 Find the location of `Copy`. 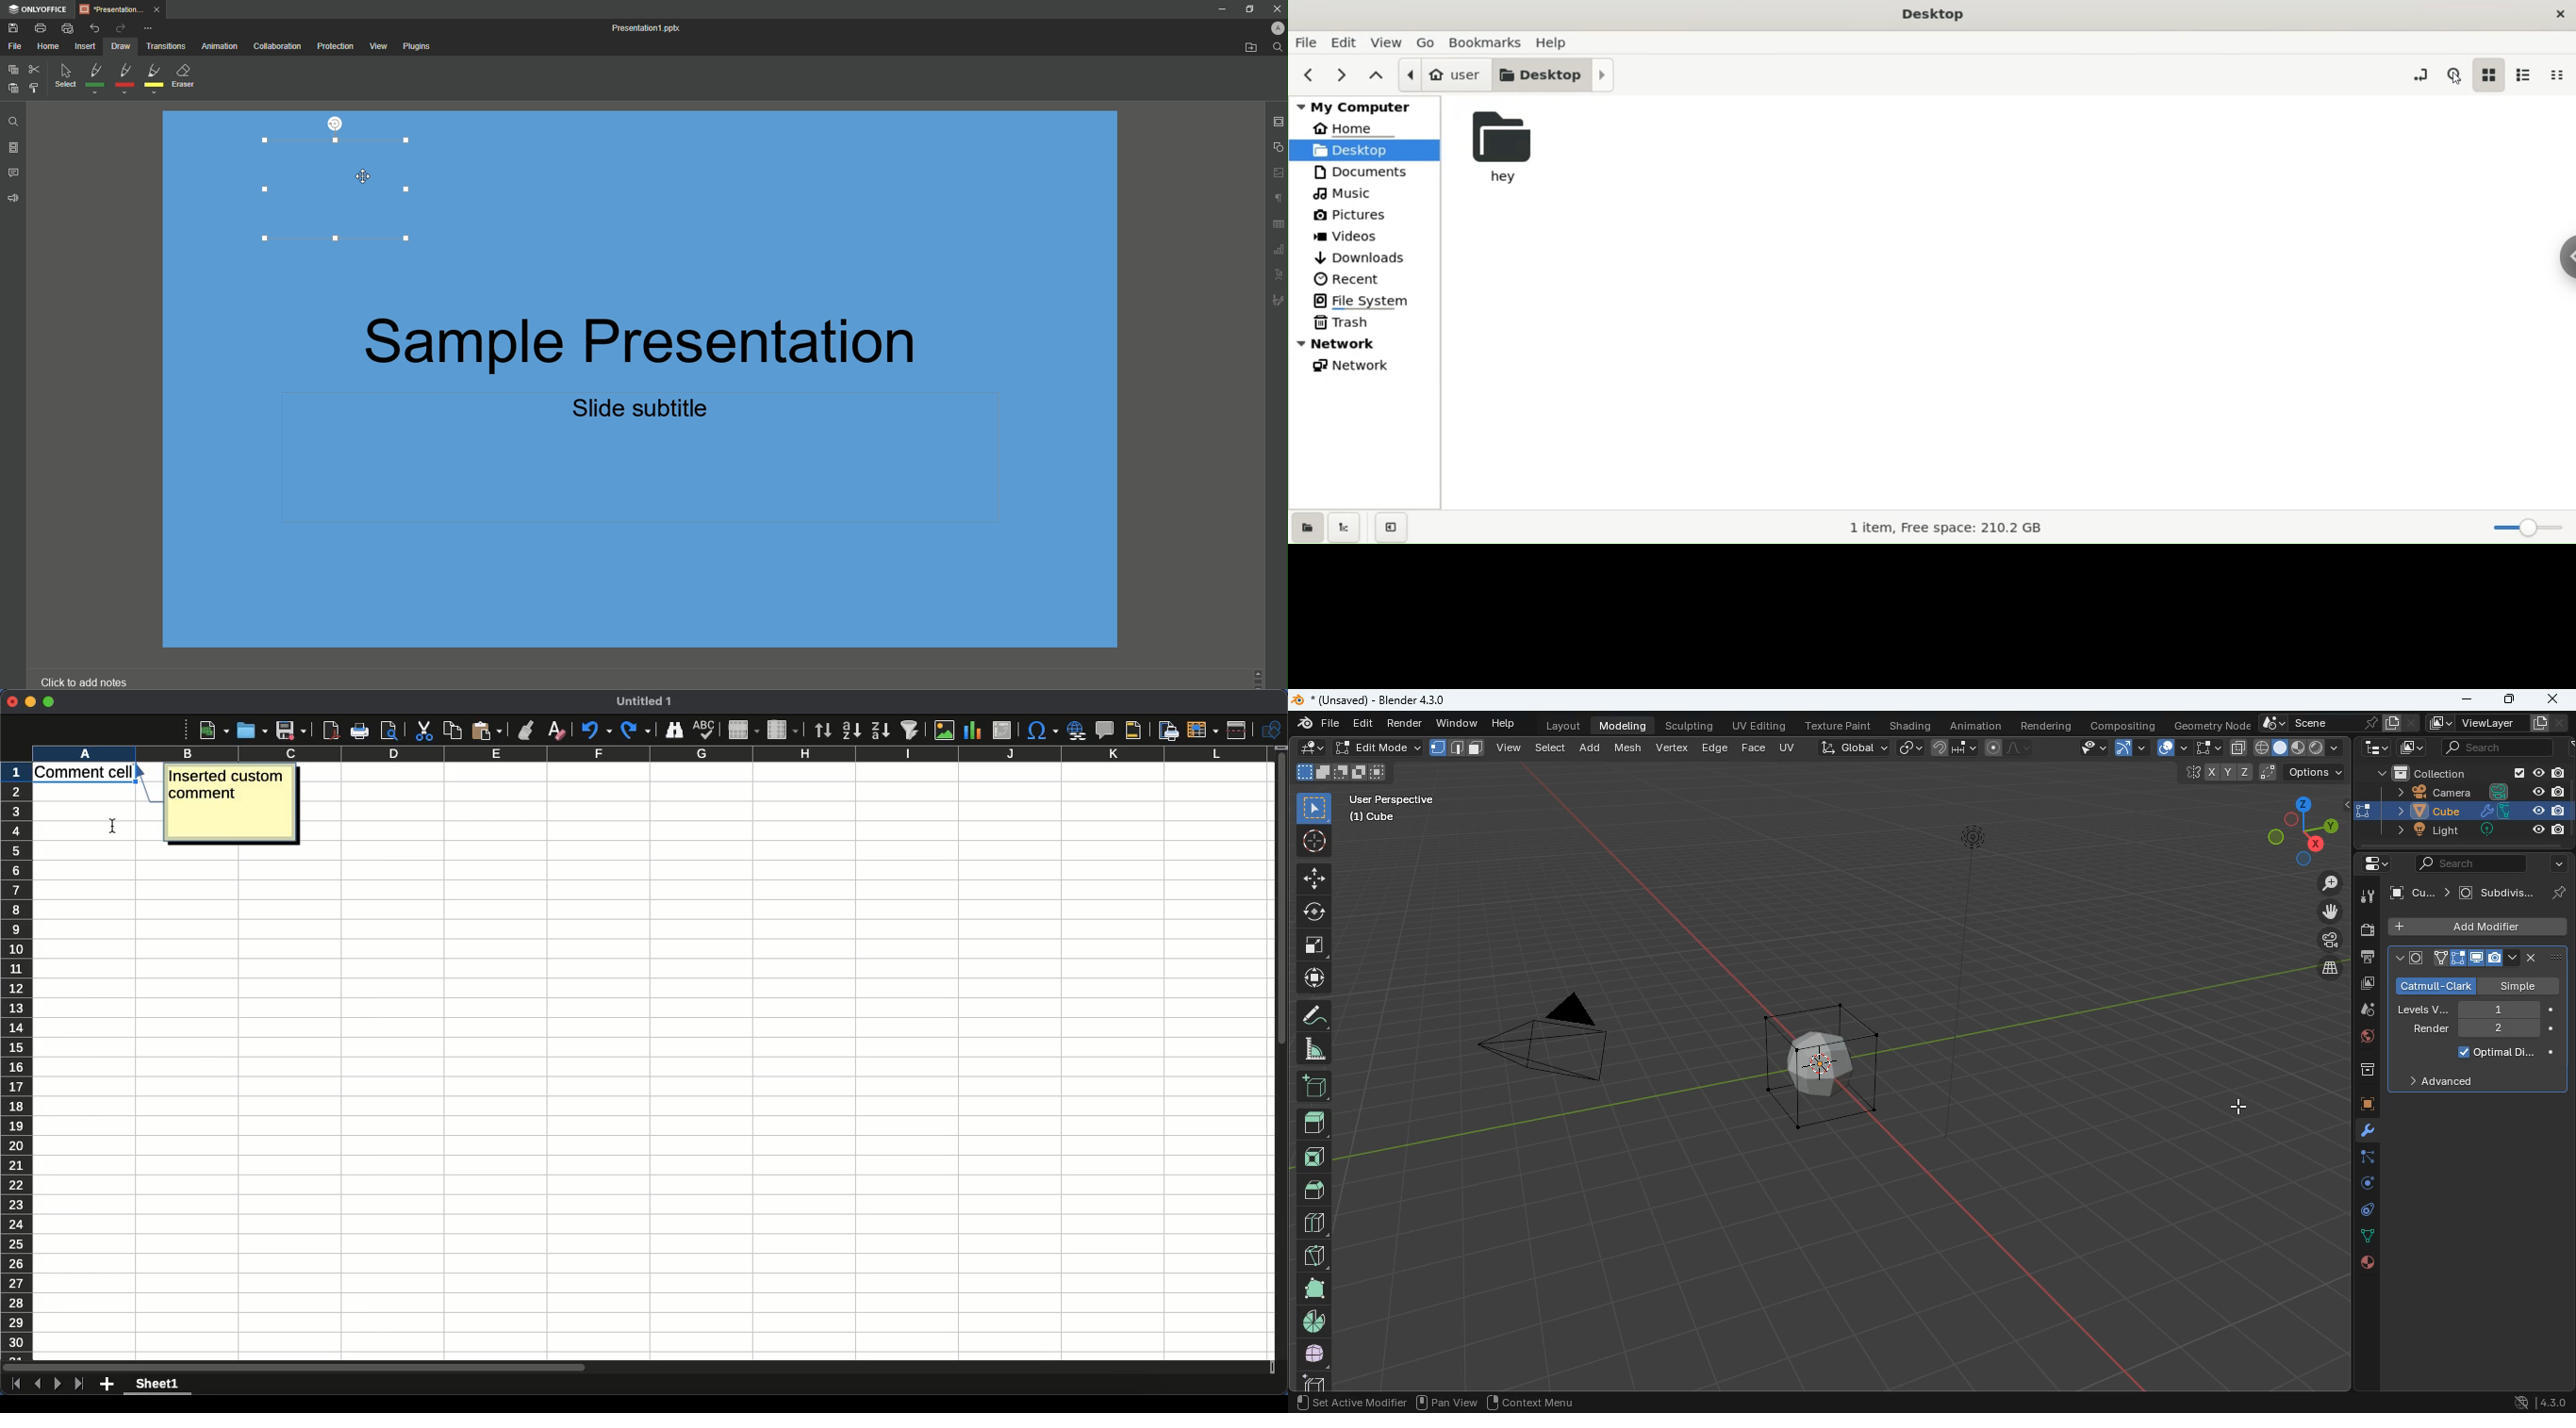

Copy is located at coordinates (453, 729).